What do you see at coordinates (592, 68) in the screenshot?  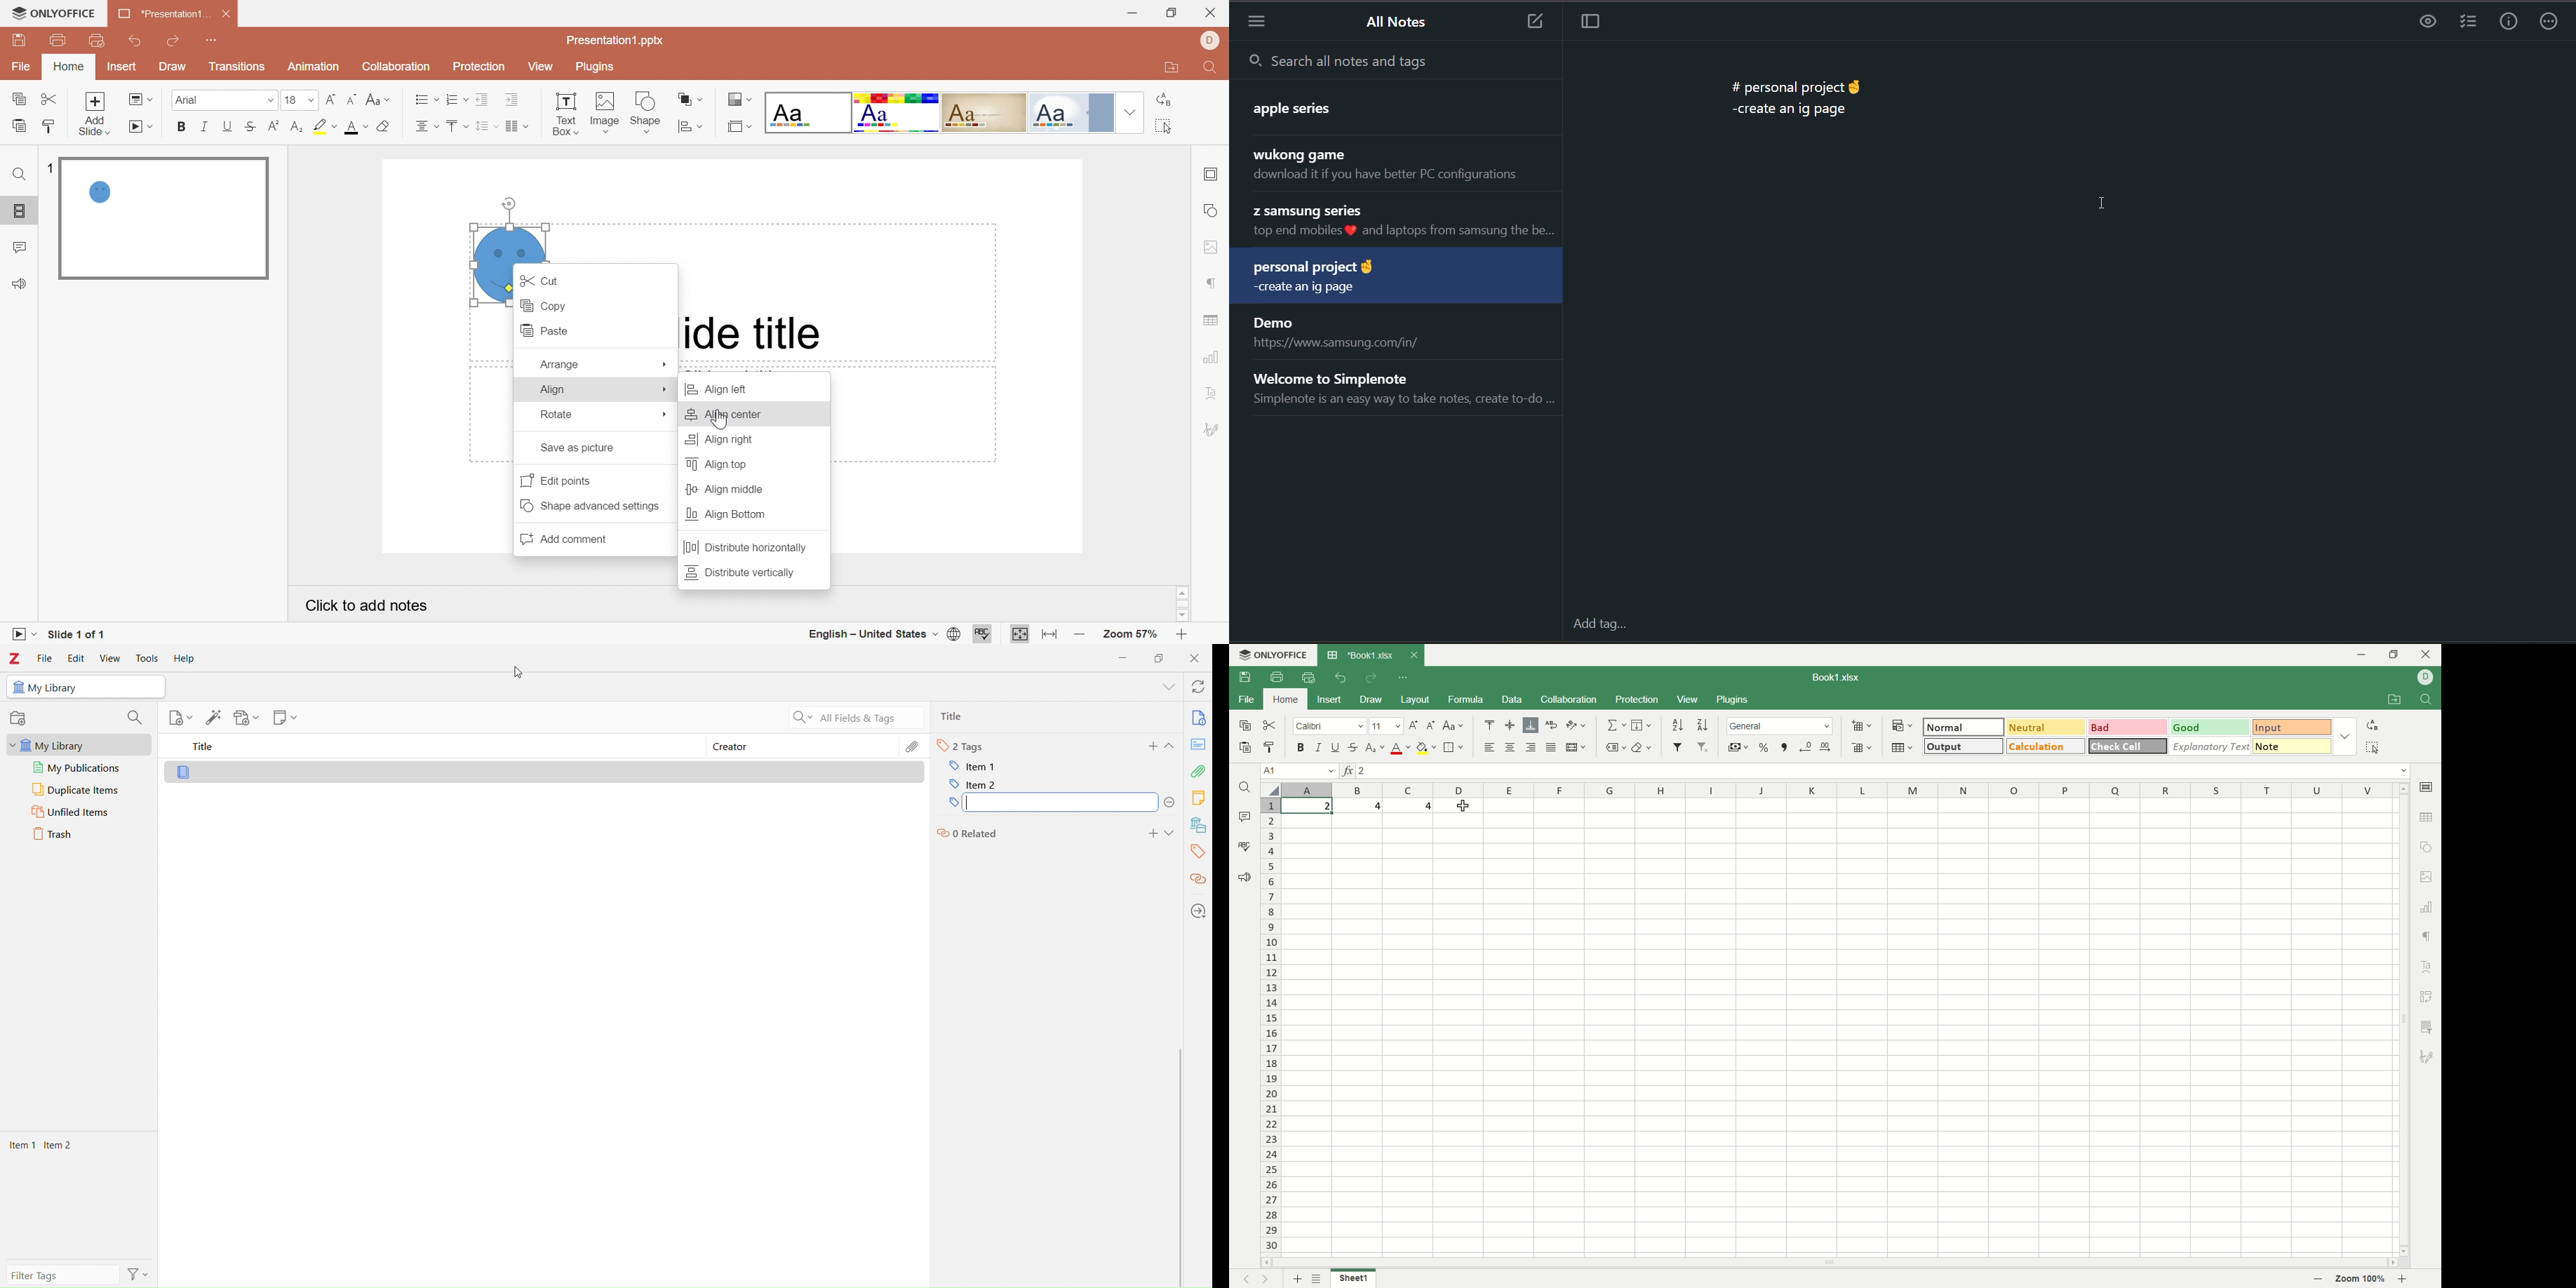 I see `Plugins` at bounding box center [592, 68].